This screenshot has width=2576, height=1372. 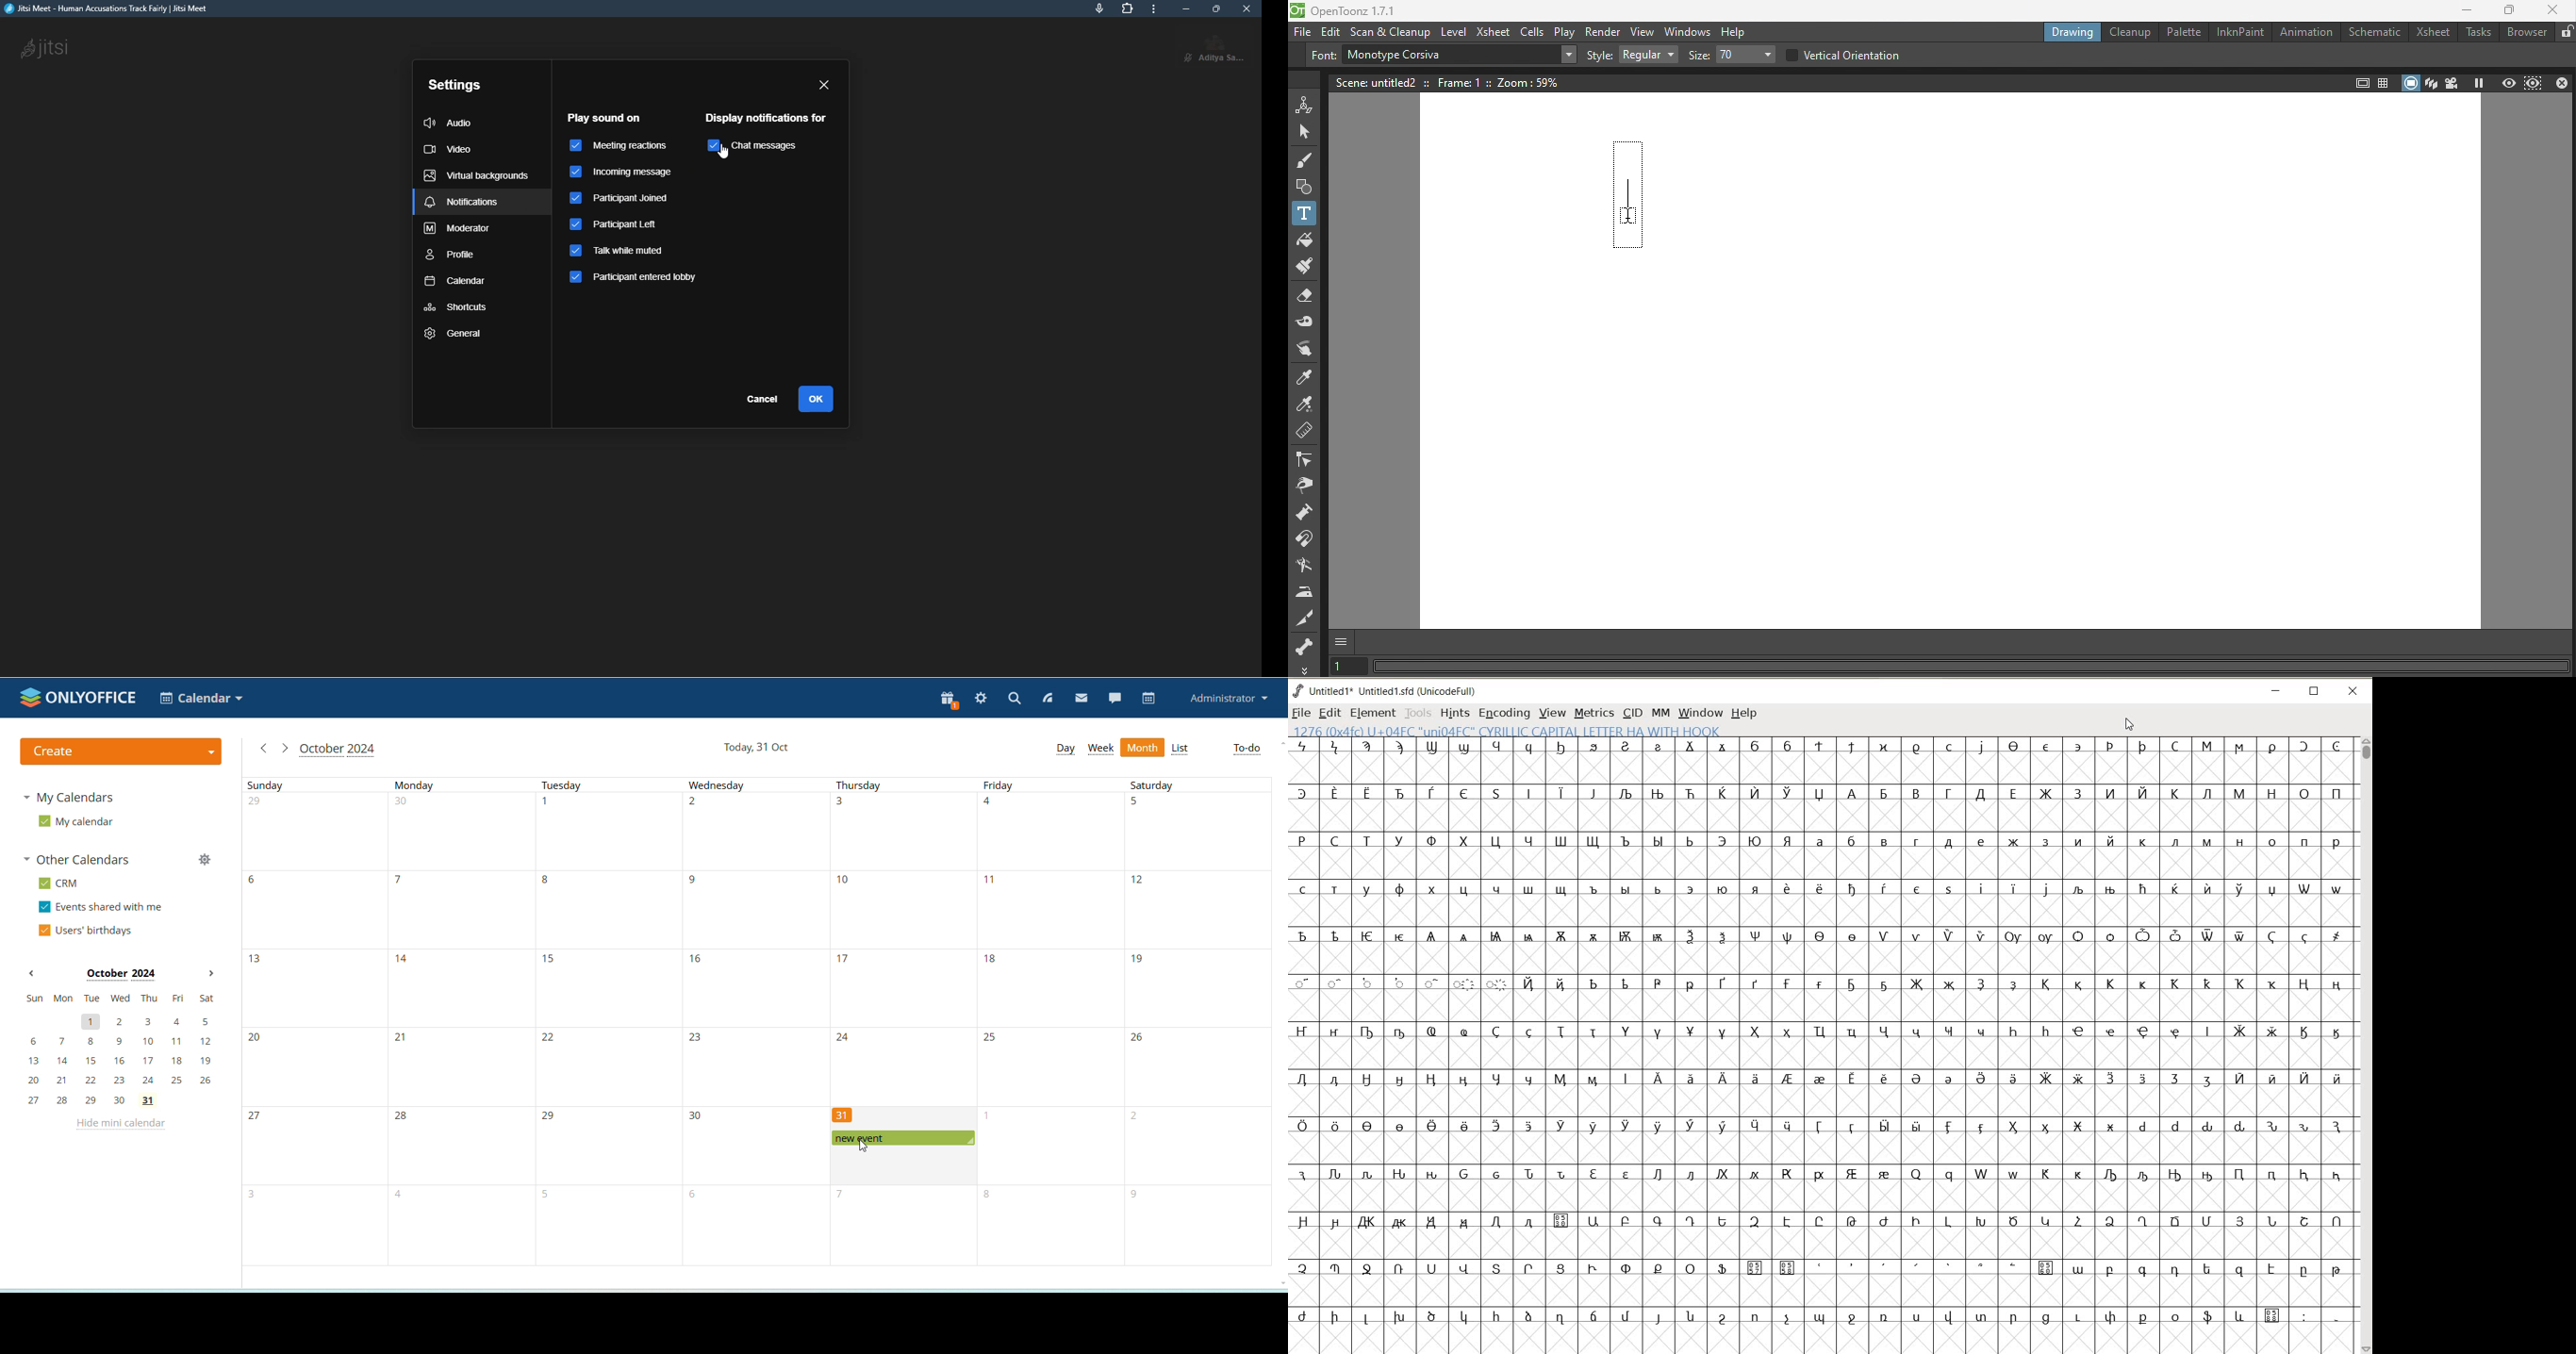 What do you see at coordinates (1128, 9) in the screenshot?
I see `extensions` at bounding box center [1128, 9].